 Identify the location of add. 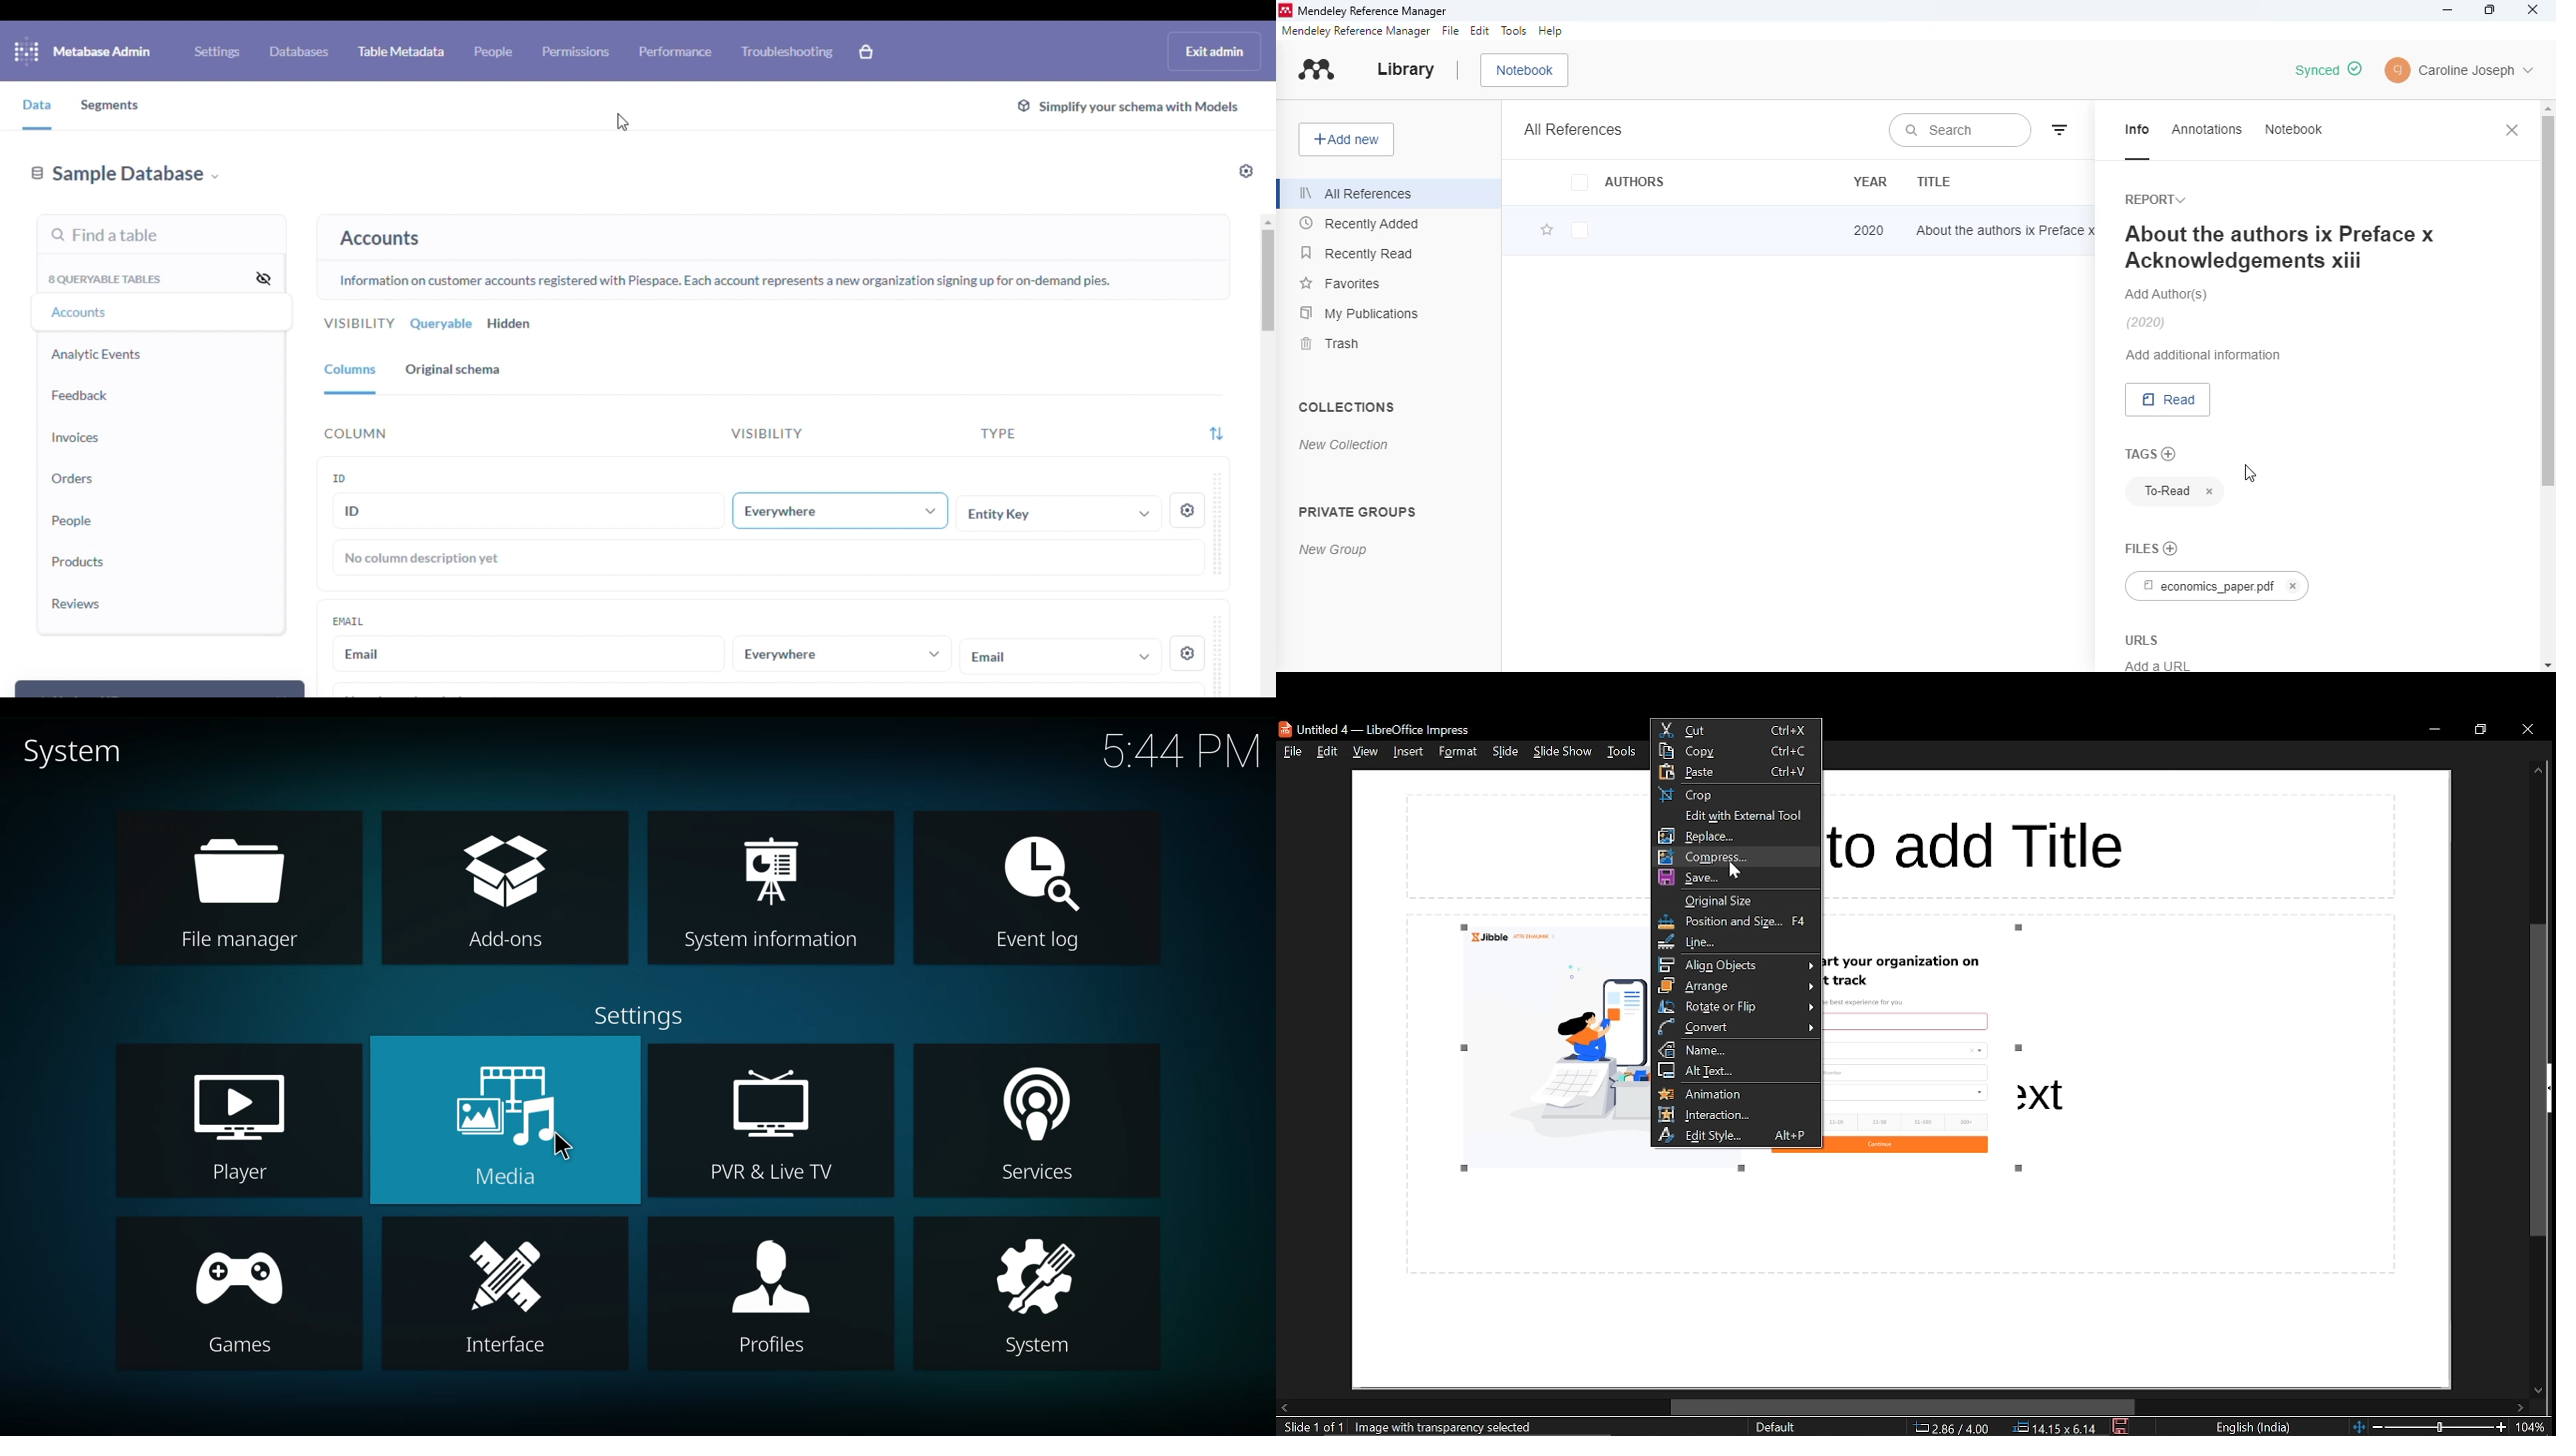
(2170, 454).